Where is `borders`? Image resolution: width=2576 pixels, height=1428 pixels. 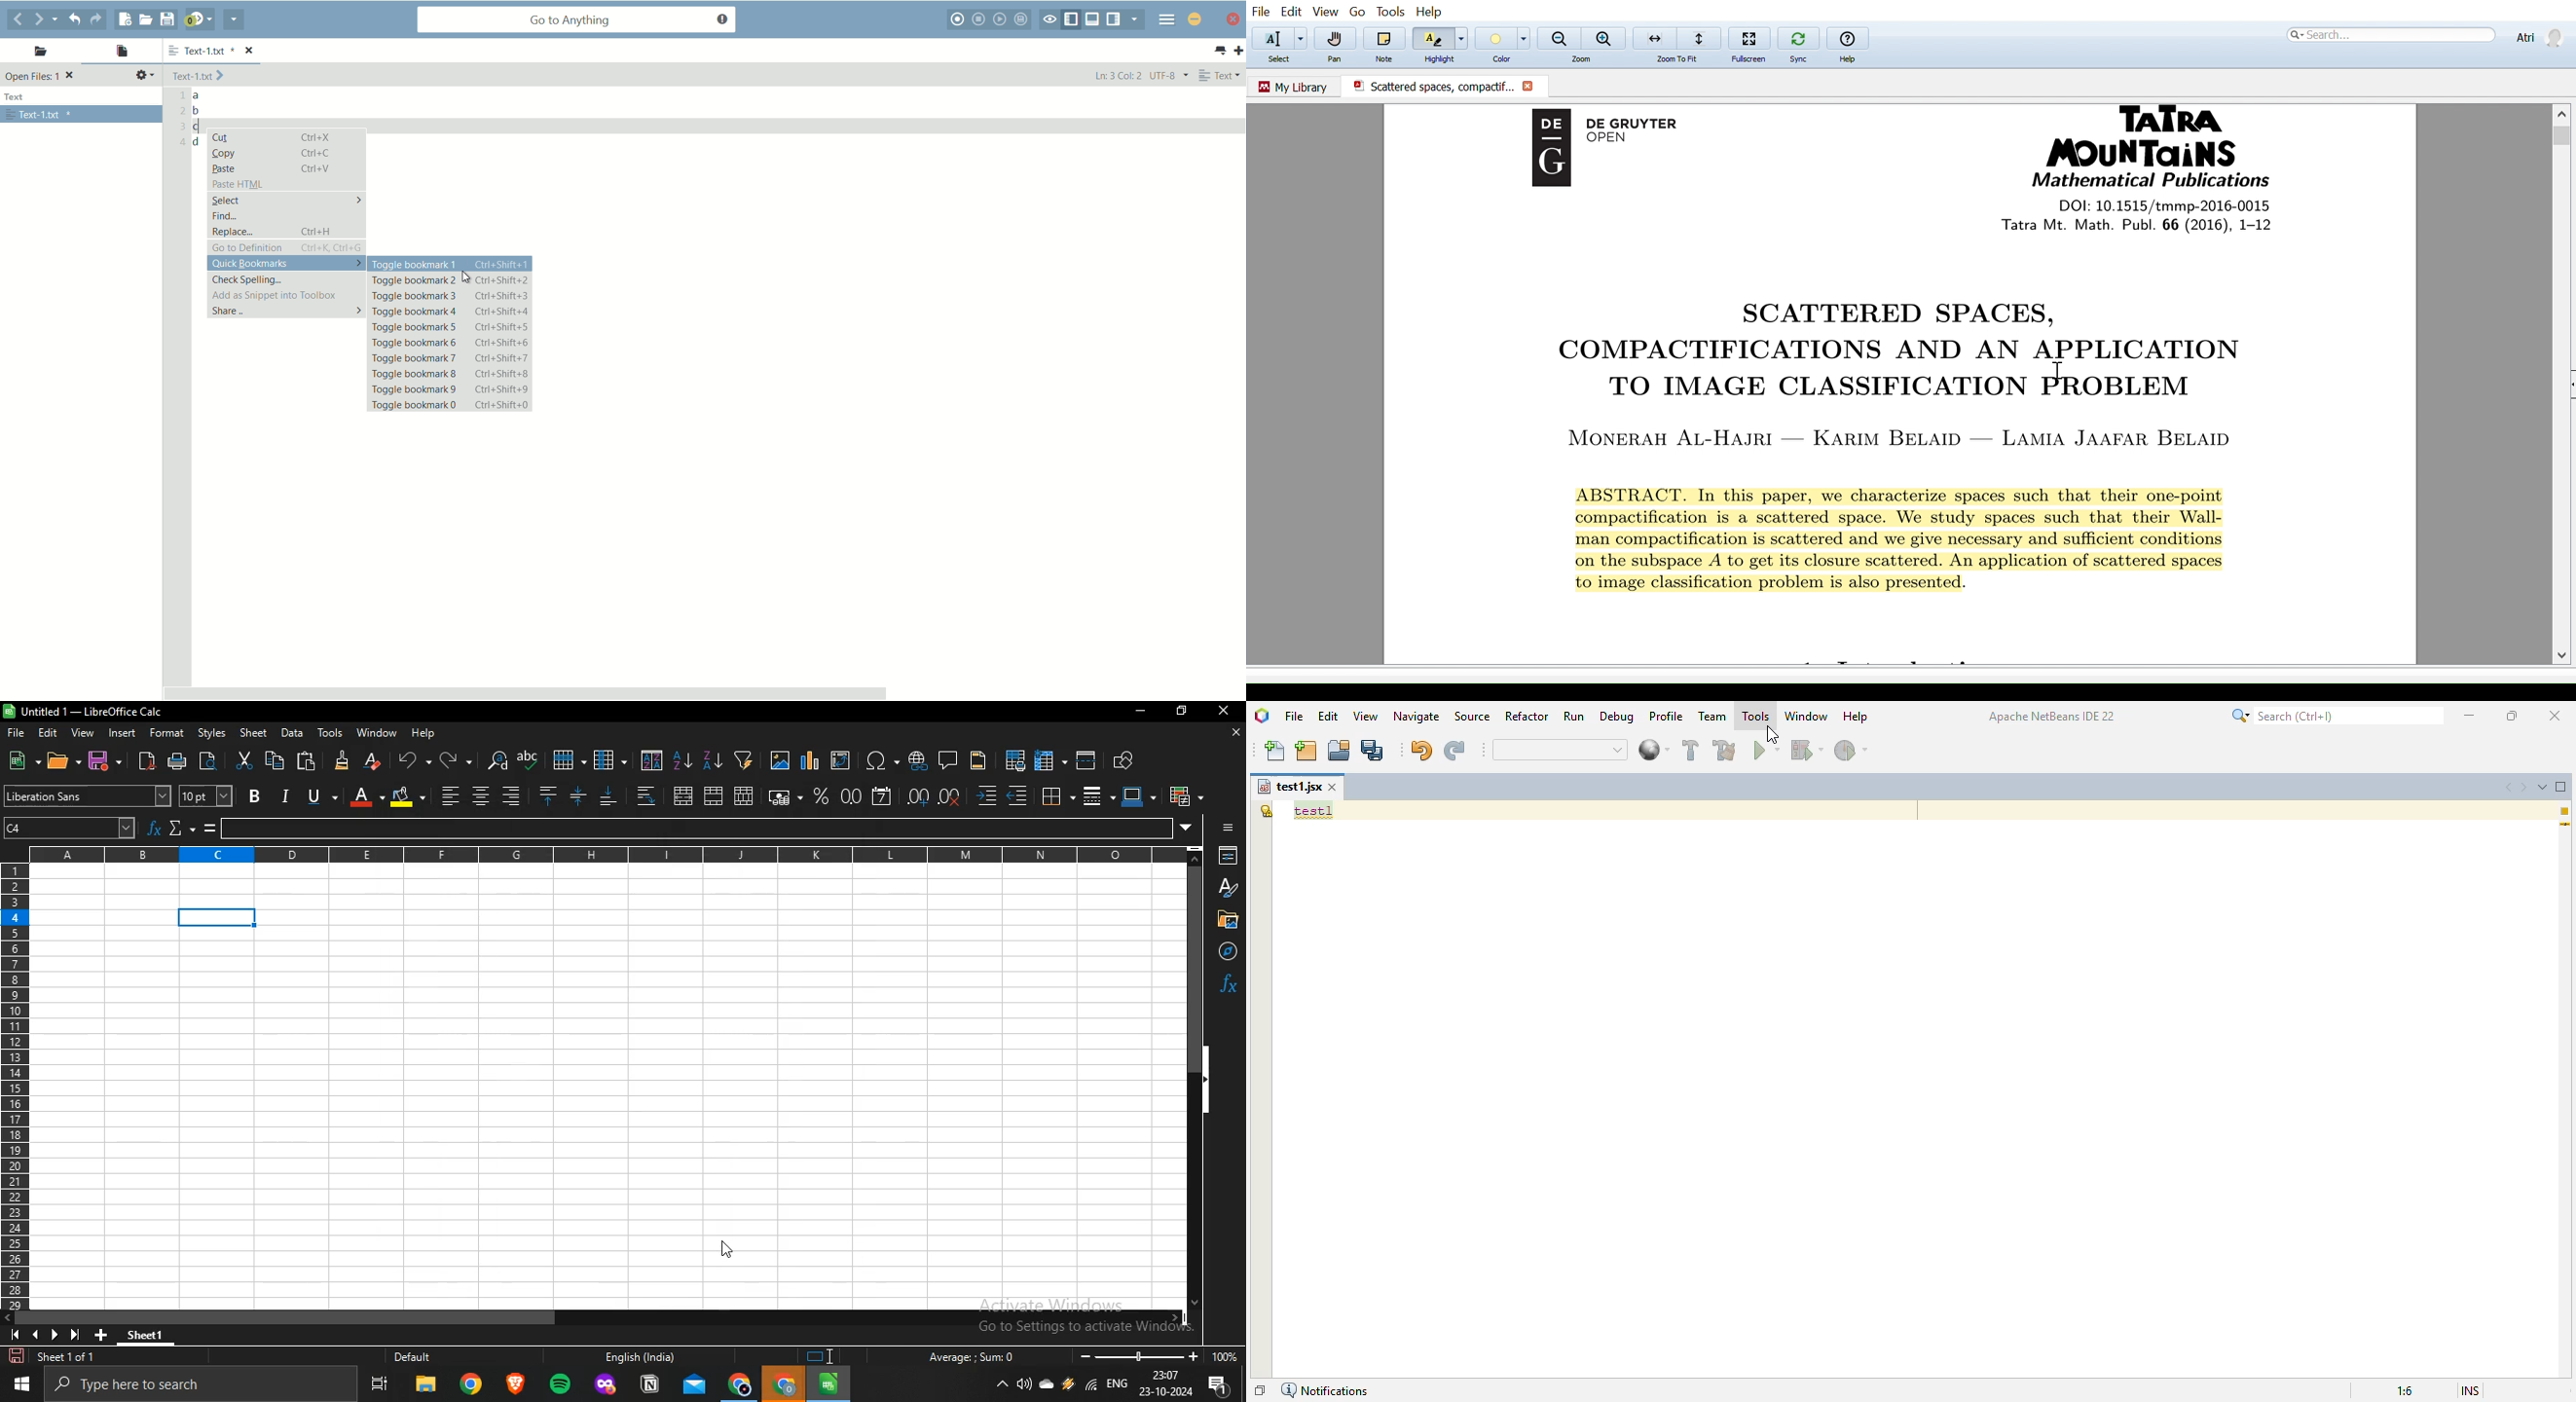
borders is located at coordinates (1056, 795).